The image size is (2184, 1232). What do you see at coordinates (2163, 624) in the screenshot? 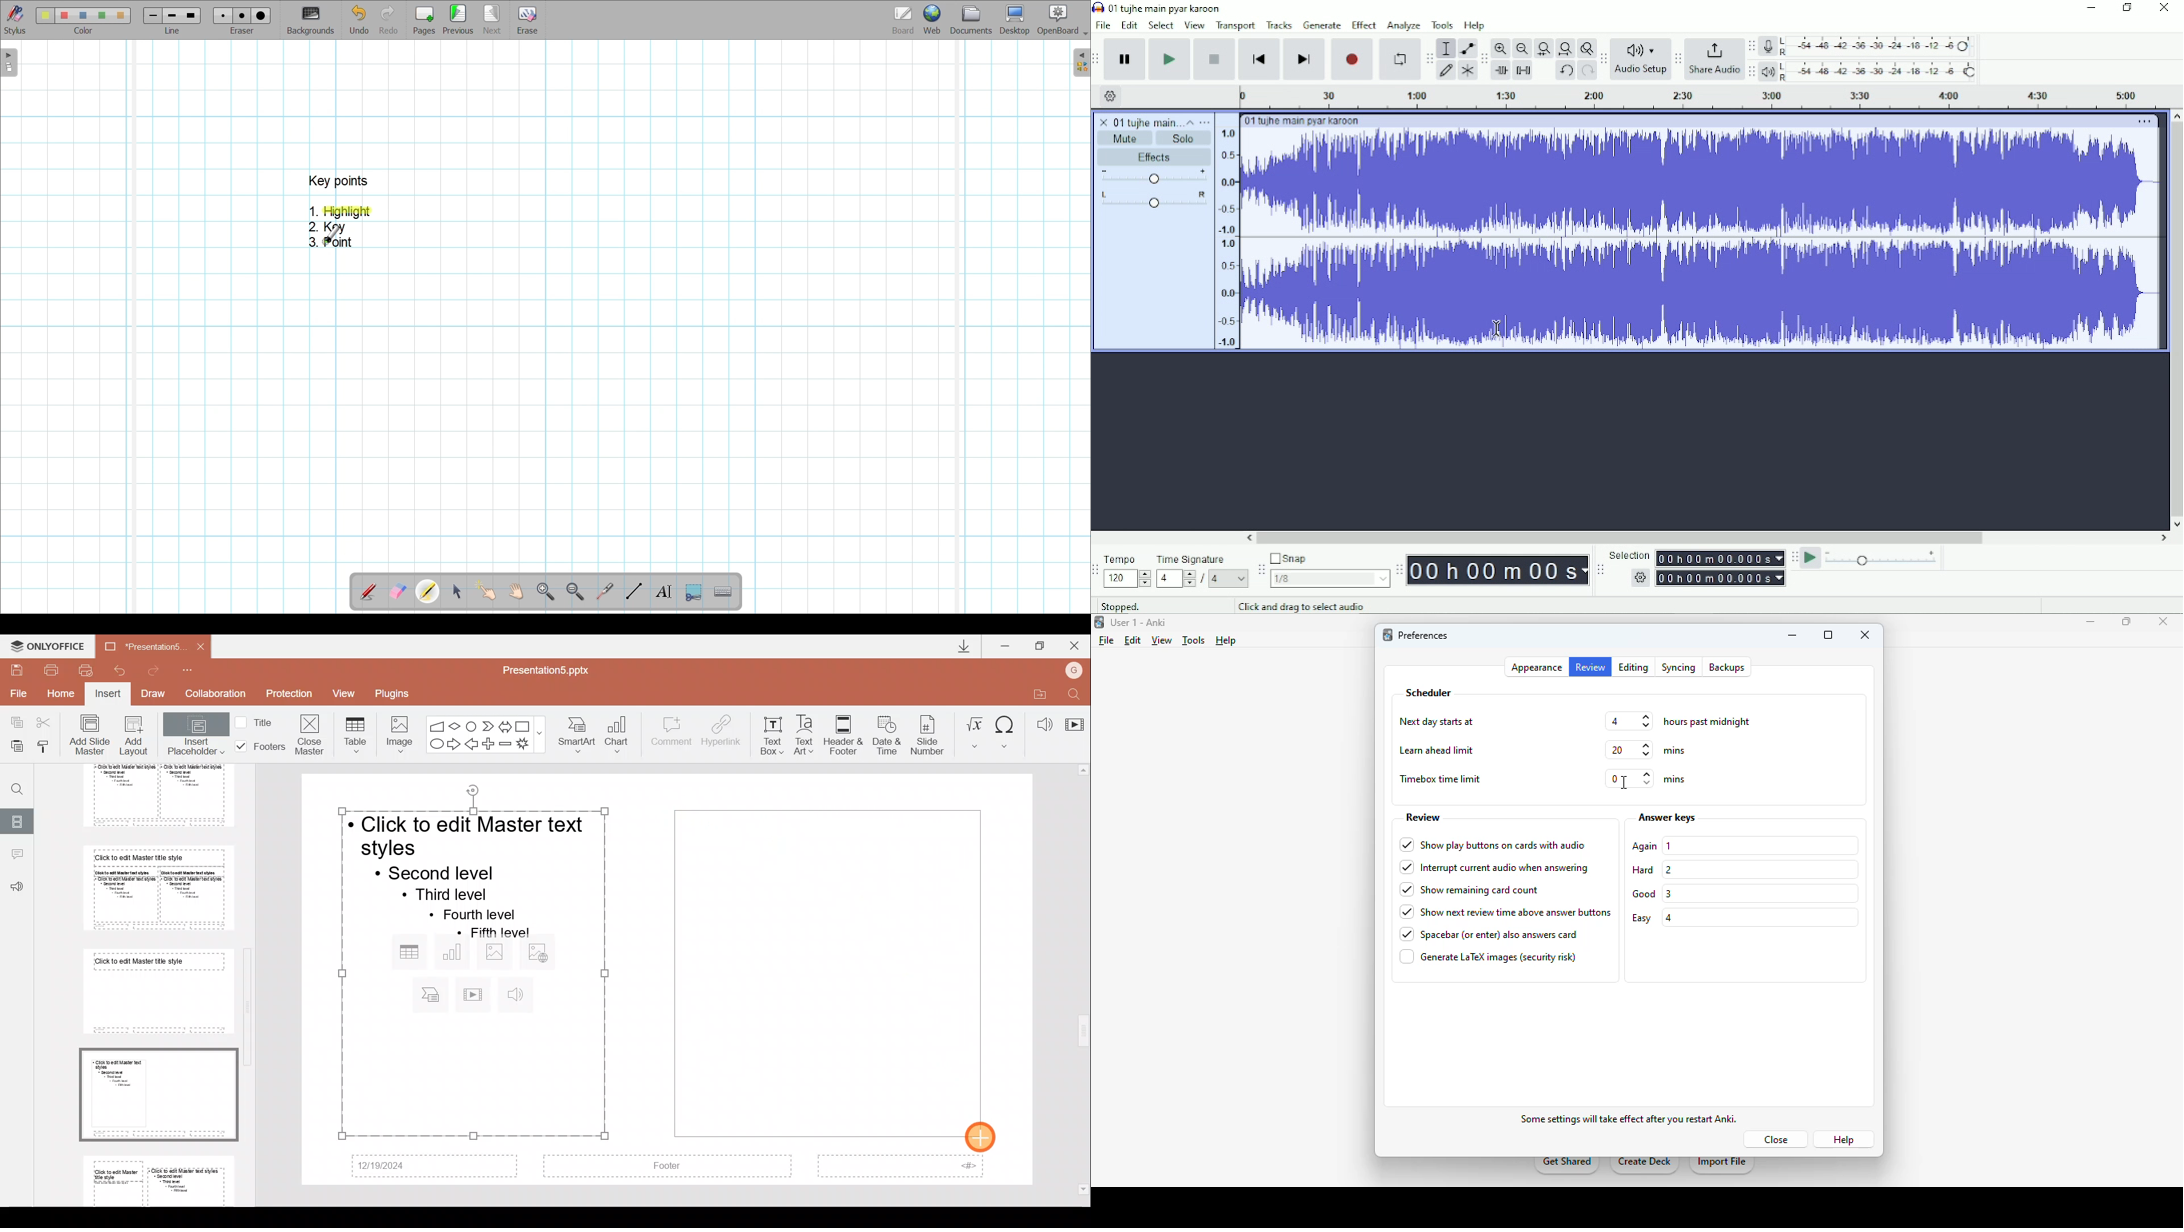
I see `close` at bounding box center [2163, 624].